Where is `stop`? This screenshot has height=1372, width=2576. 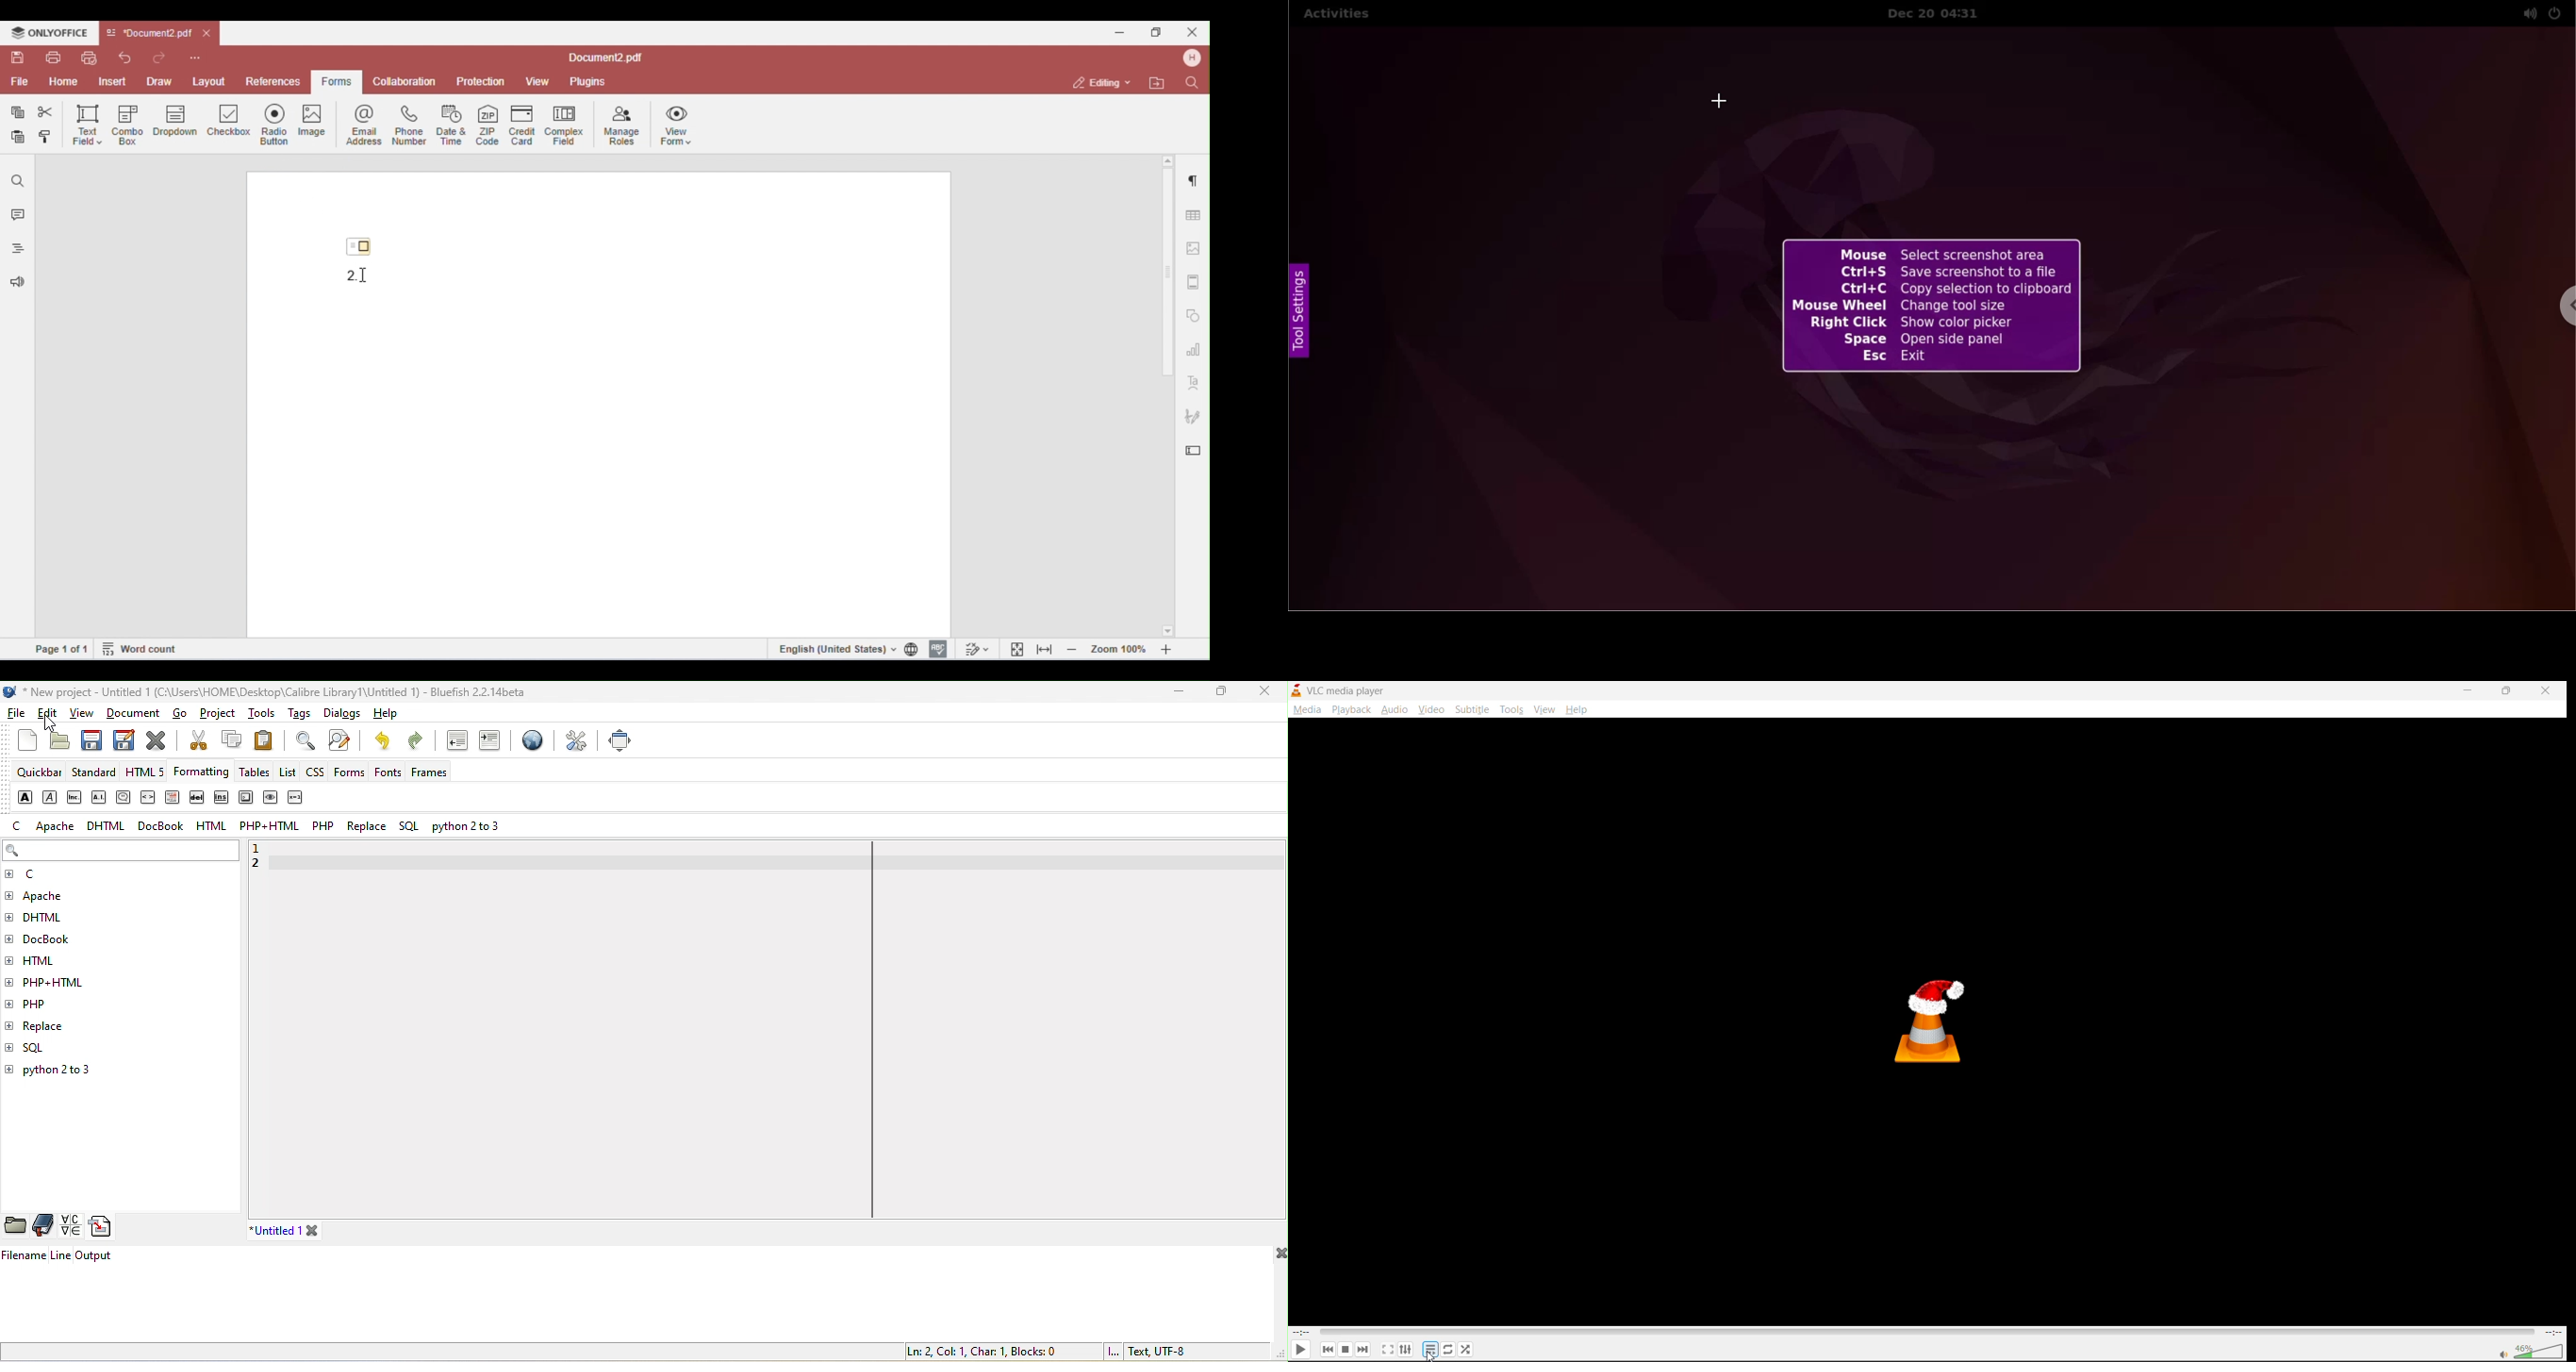 stop is located at coordinates (1345, 1347).